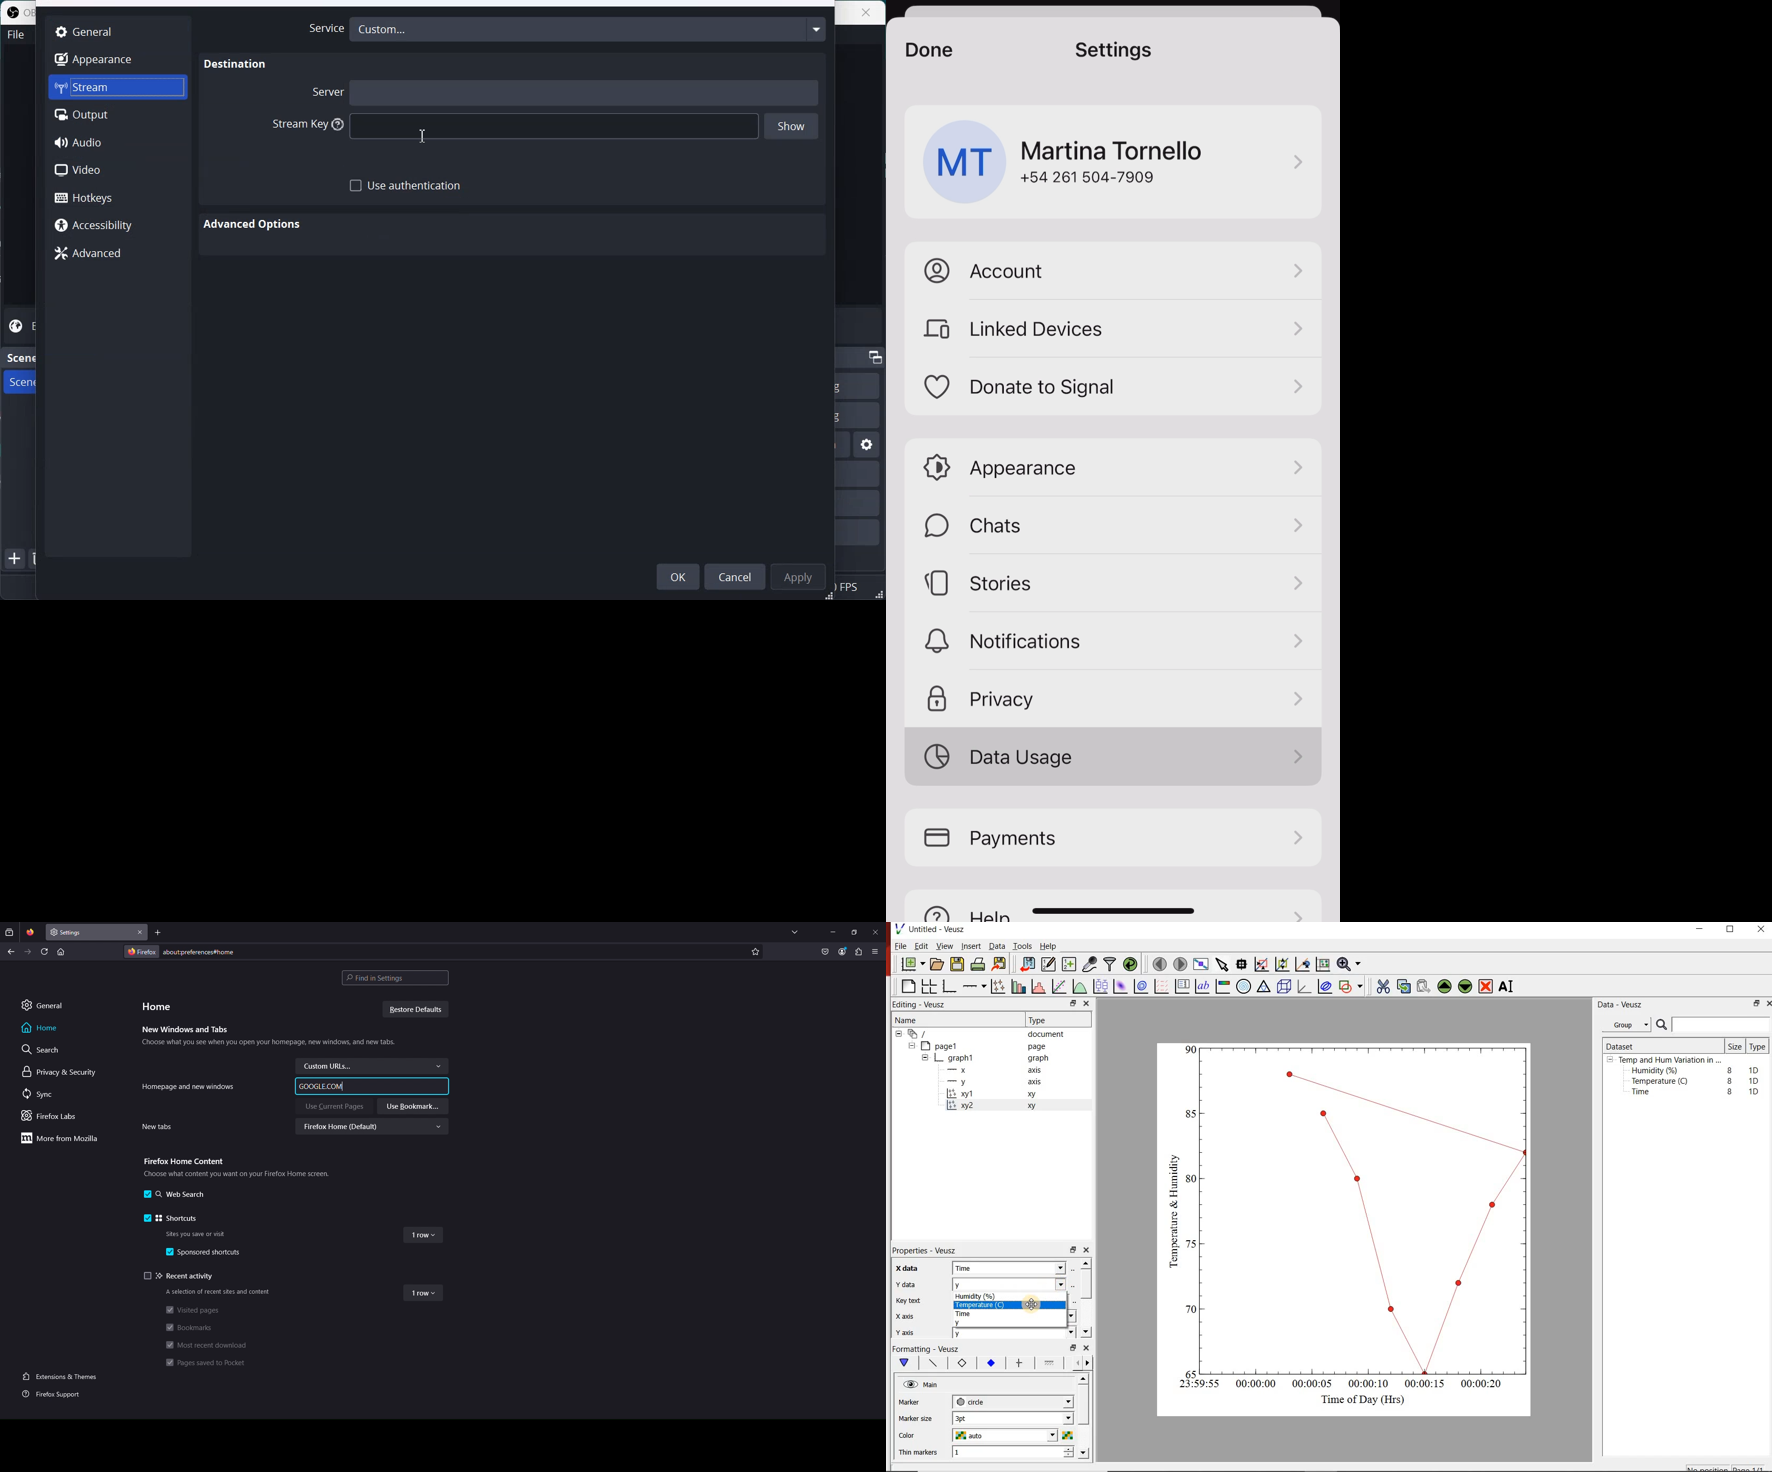 The width and height of the screenshot is (1792, 1484). Describe the element at coordinates (326, 91) in the screenshot. I see `Server` at that location.